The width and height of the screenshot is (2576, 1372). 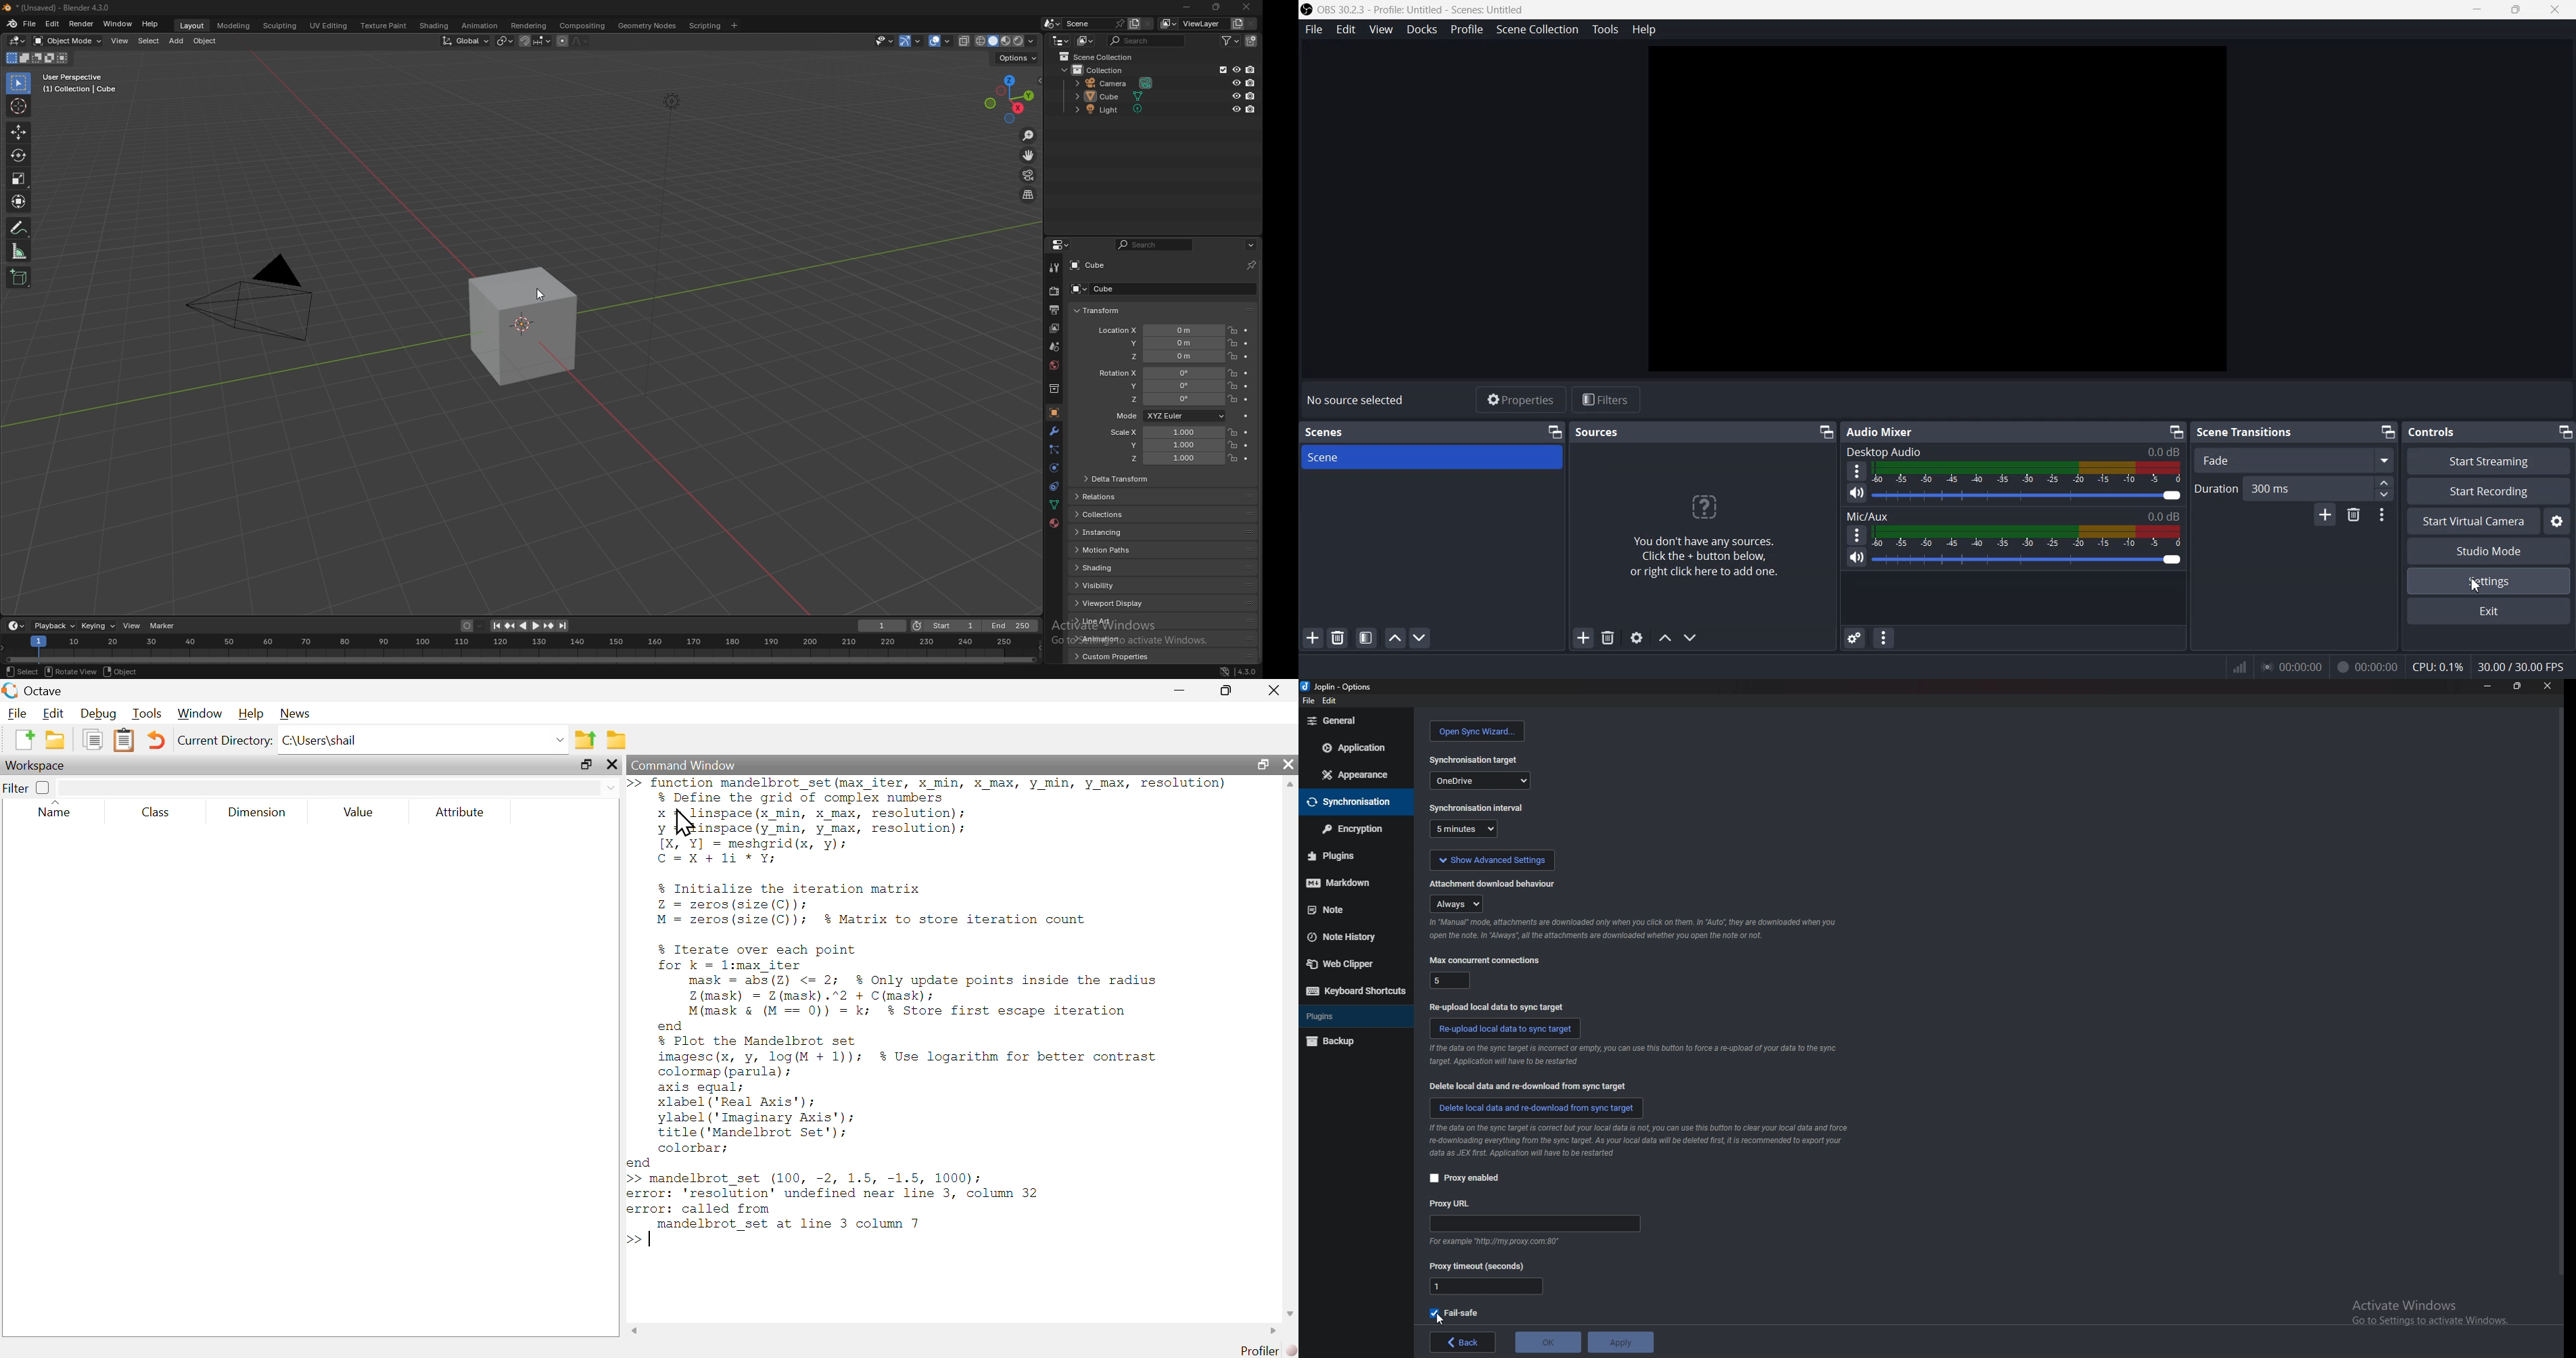 What do you see at coordinates (20, 228) in the screenshot?
I see `annotate` at bounding box center [20, 228].